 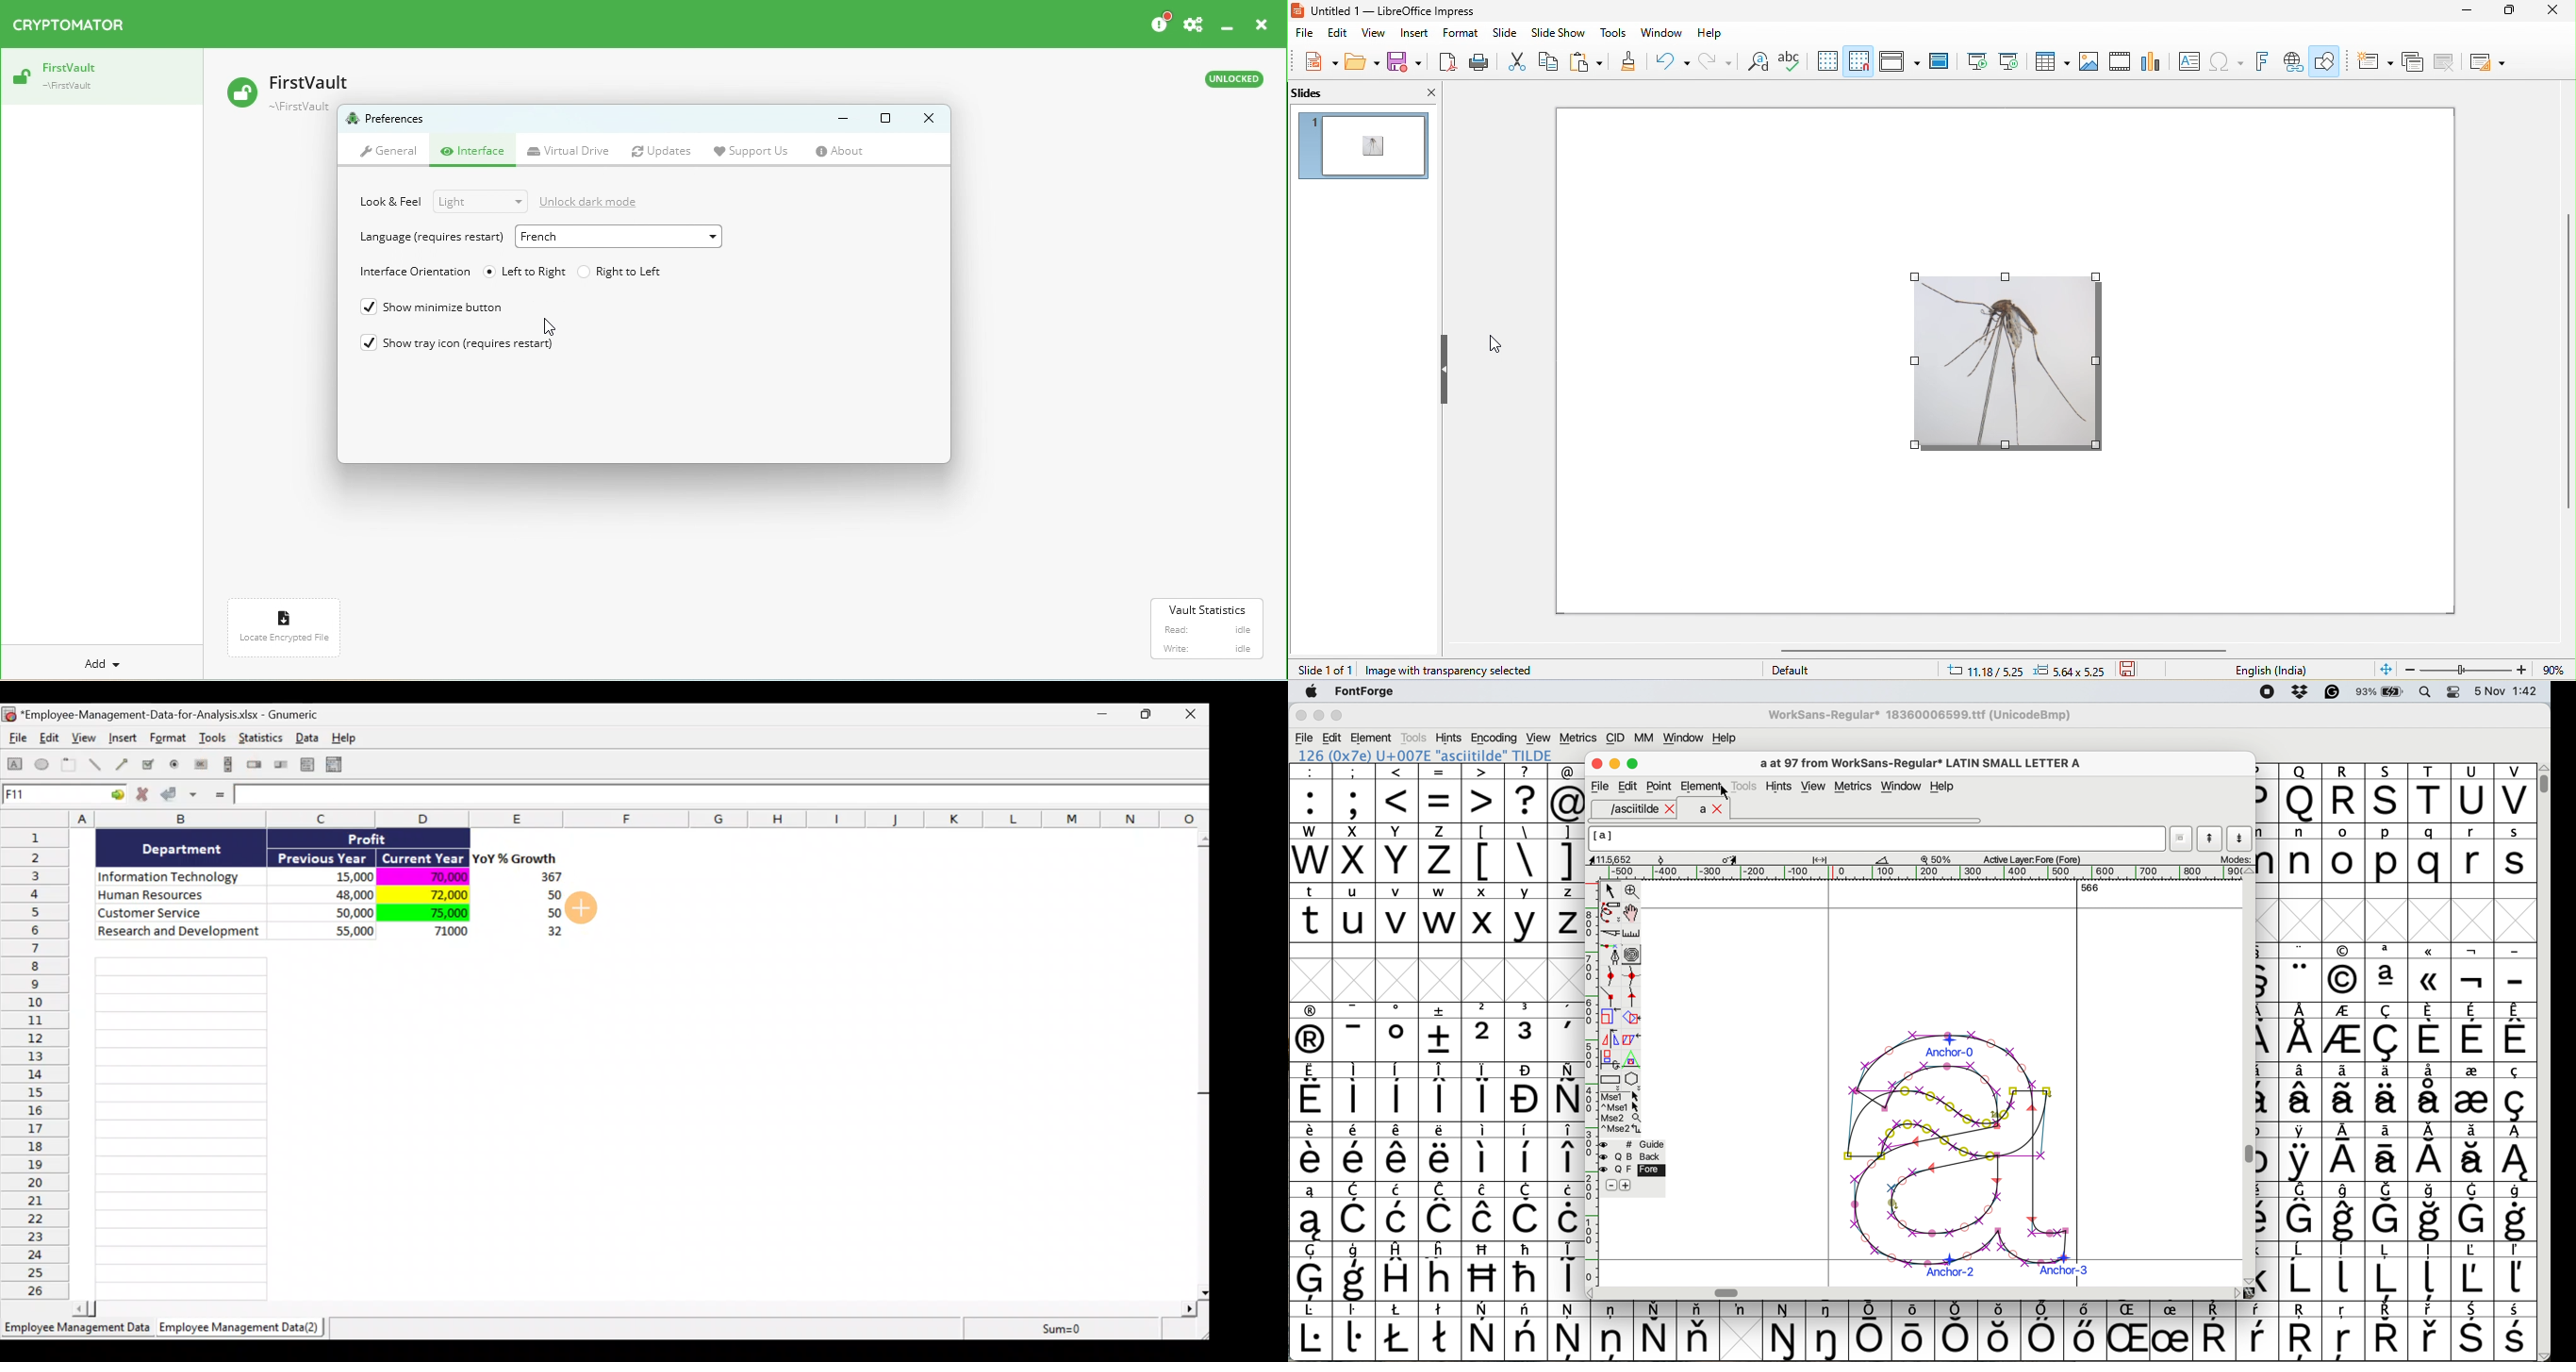 I want to click on Statistics, so click(x=262, y=742).